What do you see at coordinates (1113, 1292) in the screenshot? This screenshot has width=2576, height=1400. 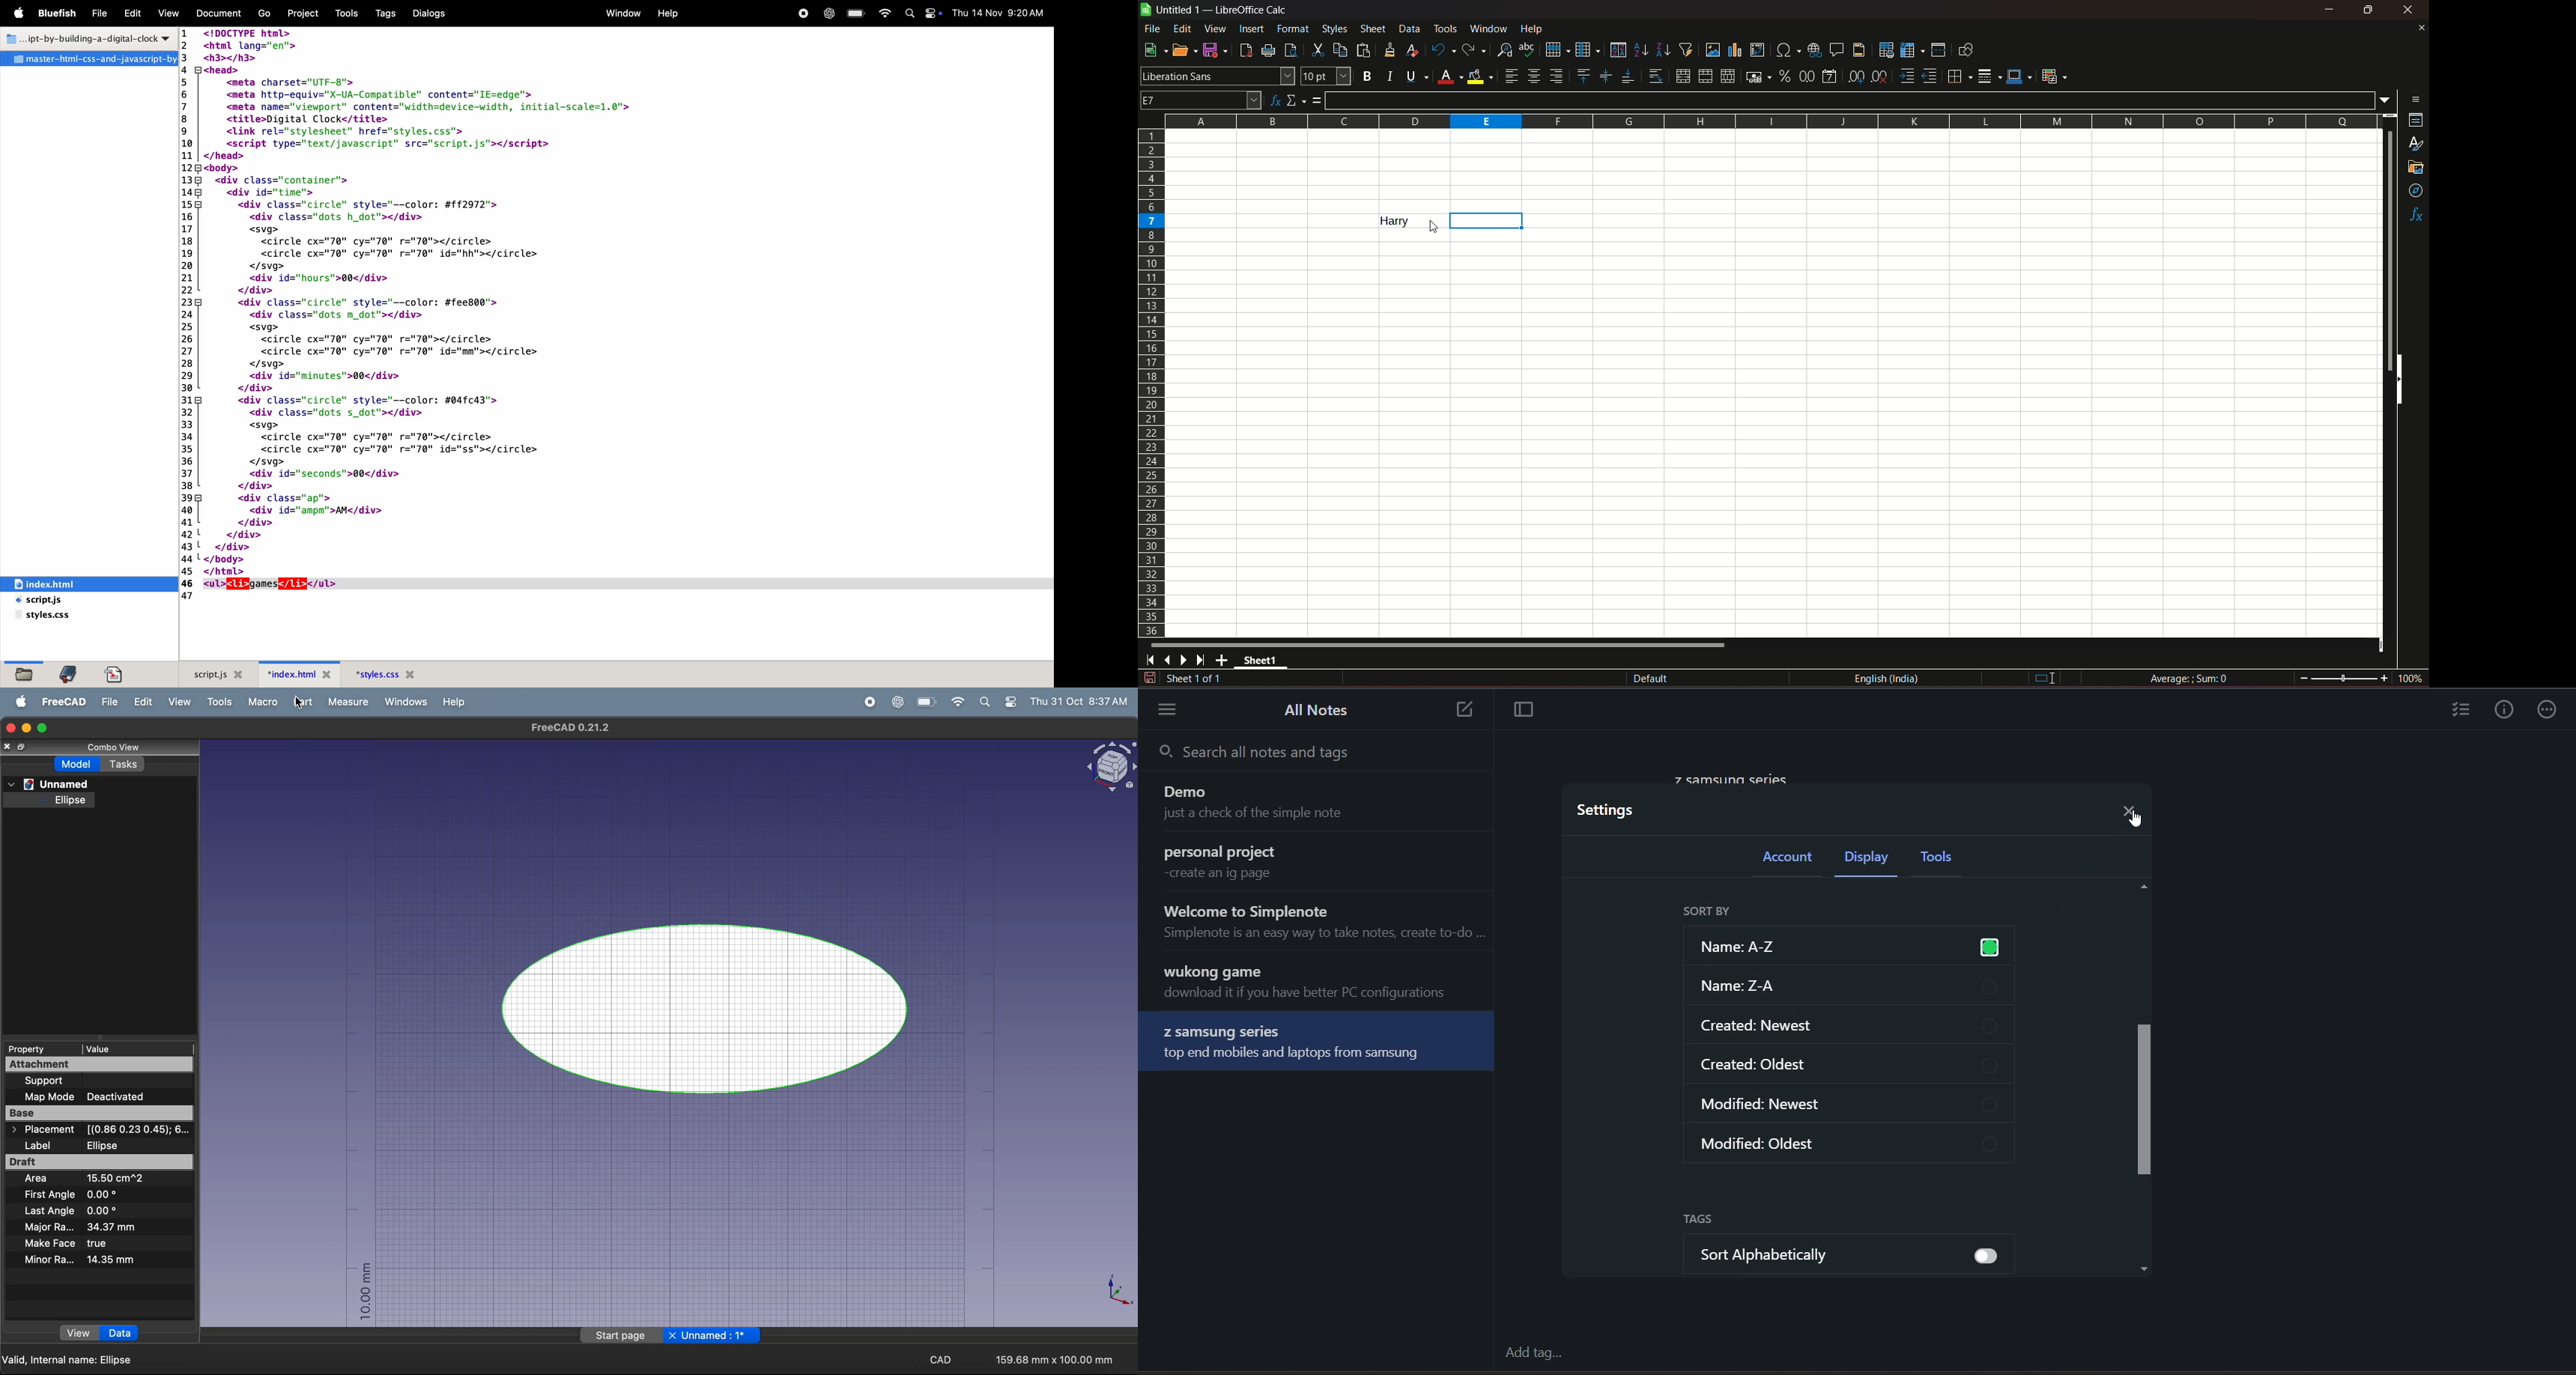 I see `axis` at bounding box center [1113, 1292].